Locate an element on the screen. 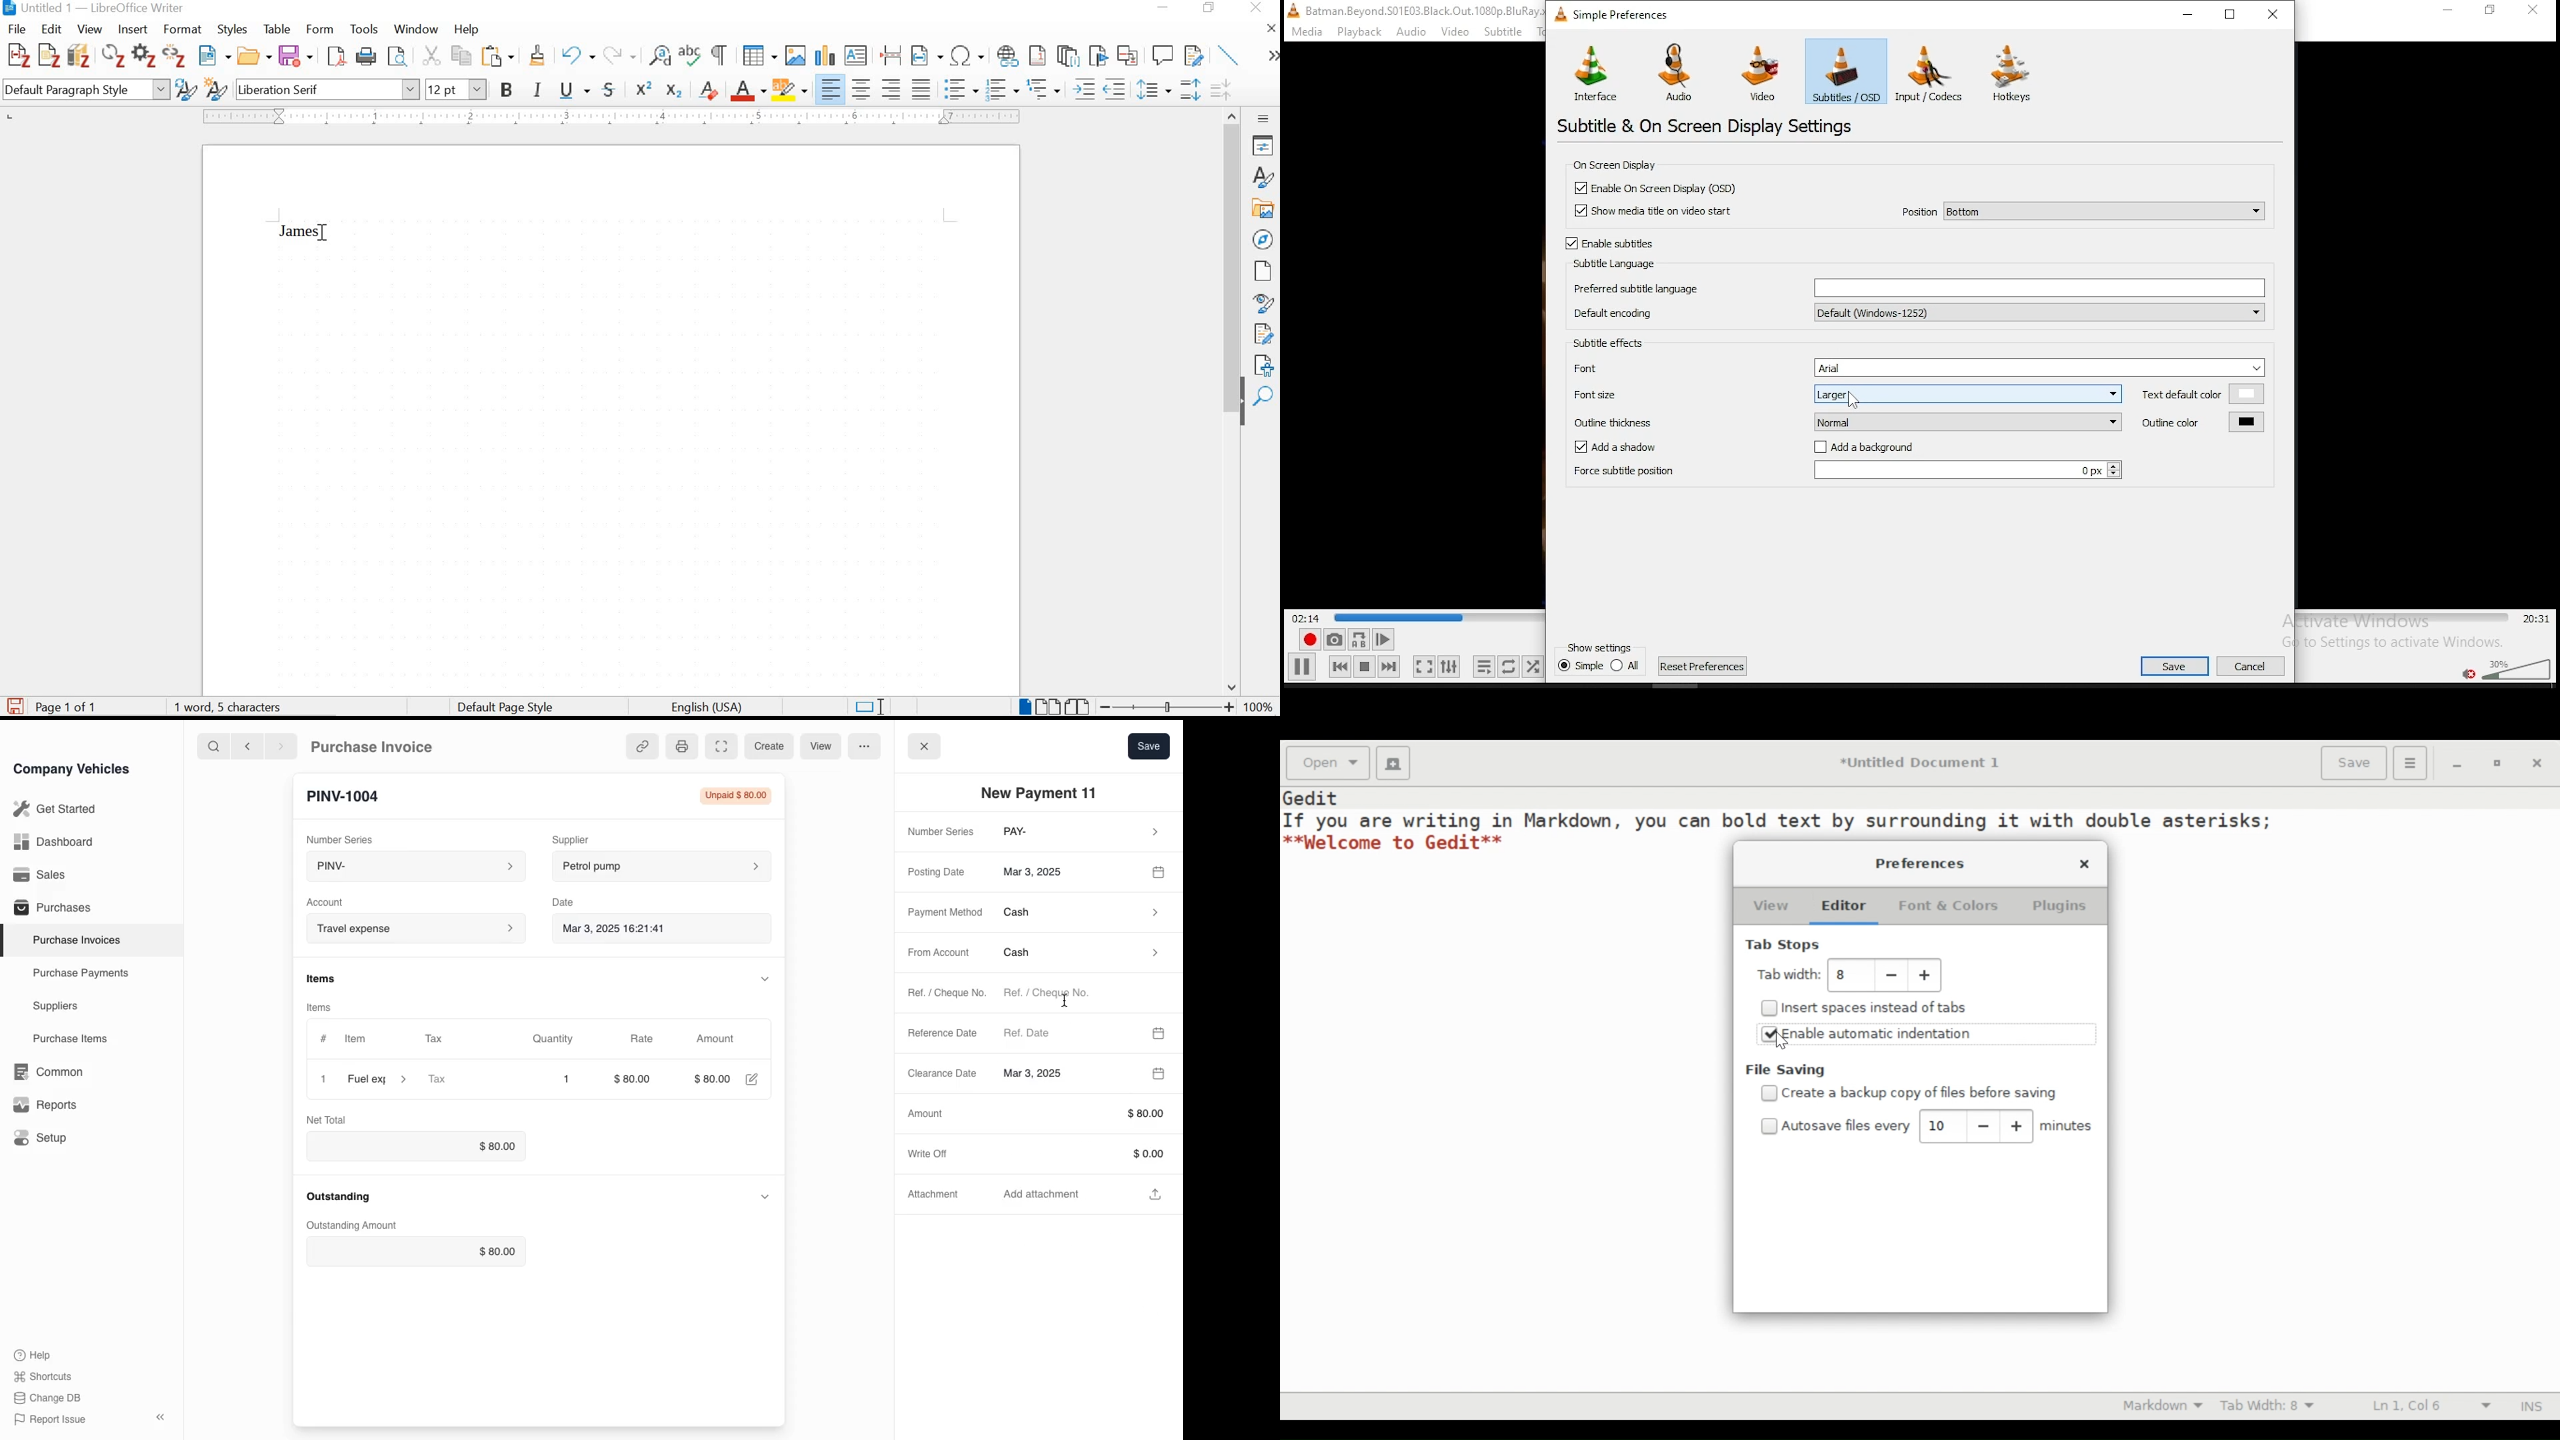  format is located at coordinates (183, 30).